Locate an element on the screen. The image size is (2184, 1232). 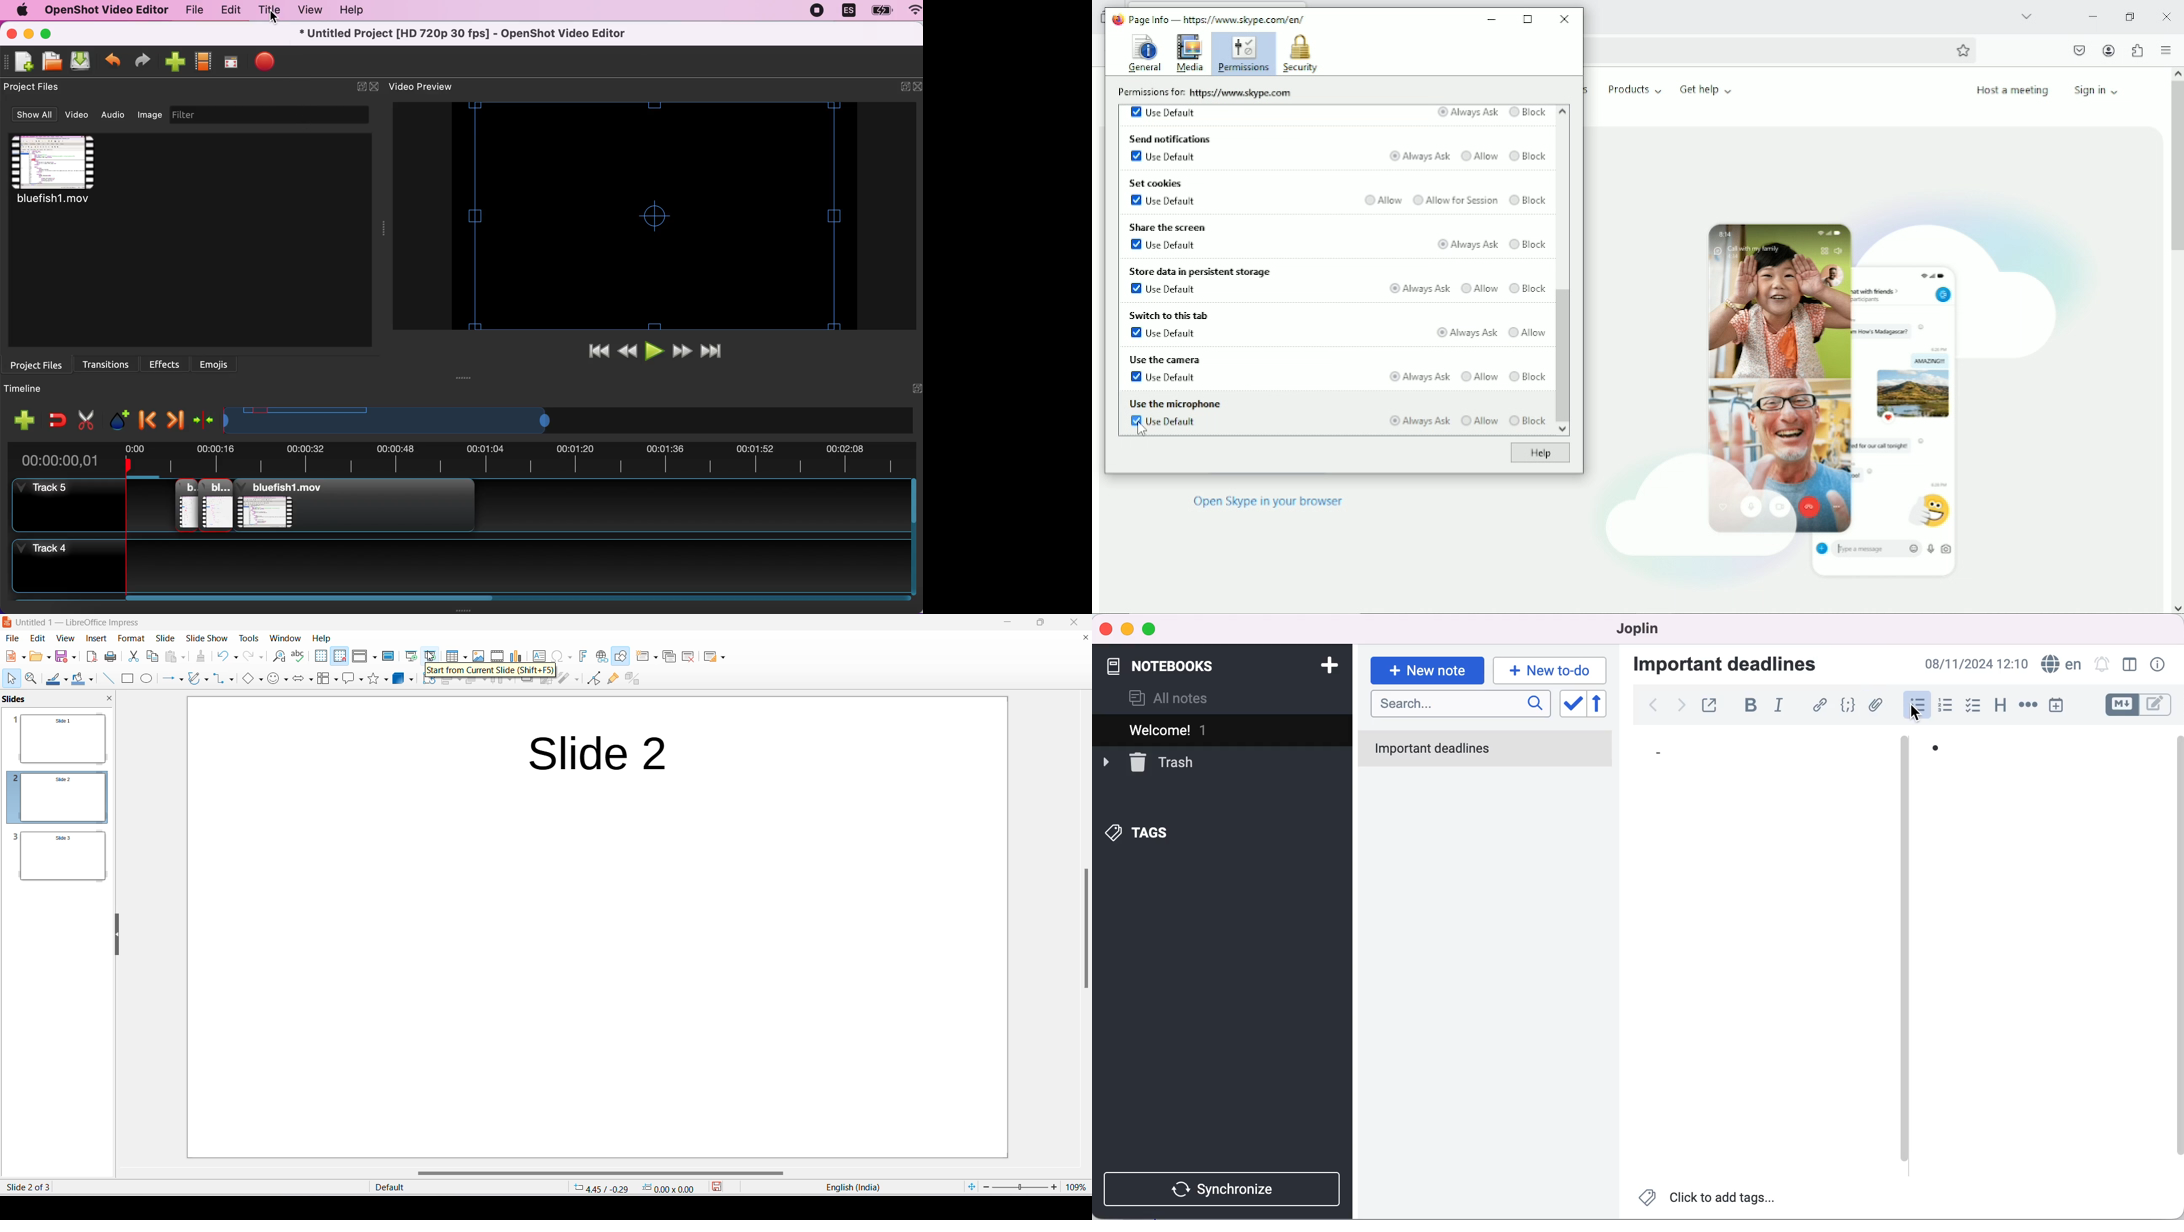
clone formatting is located at coordinates (201, 657).